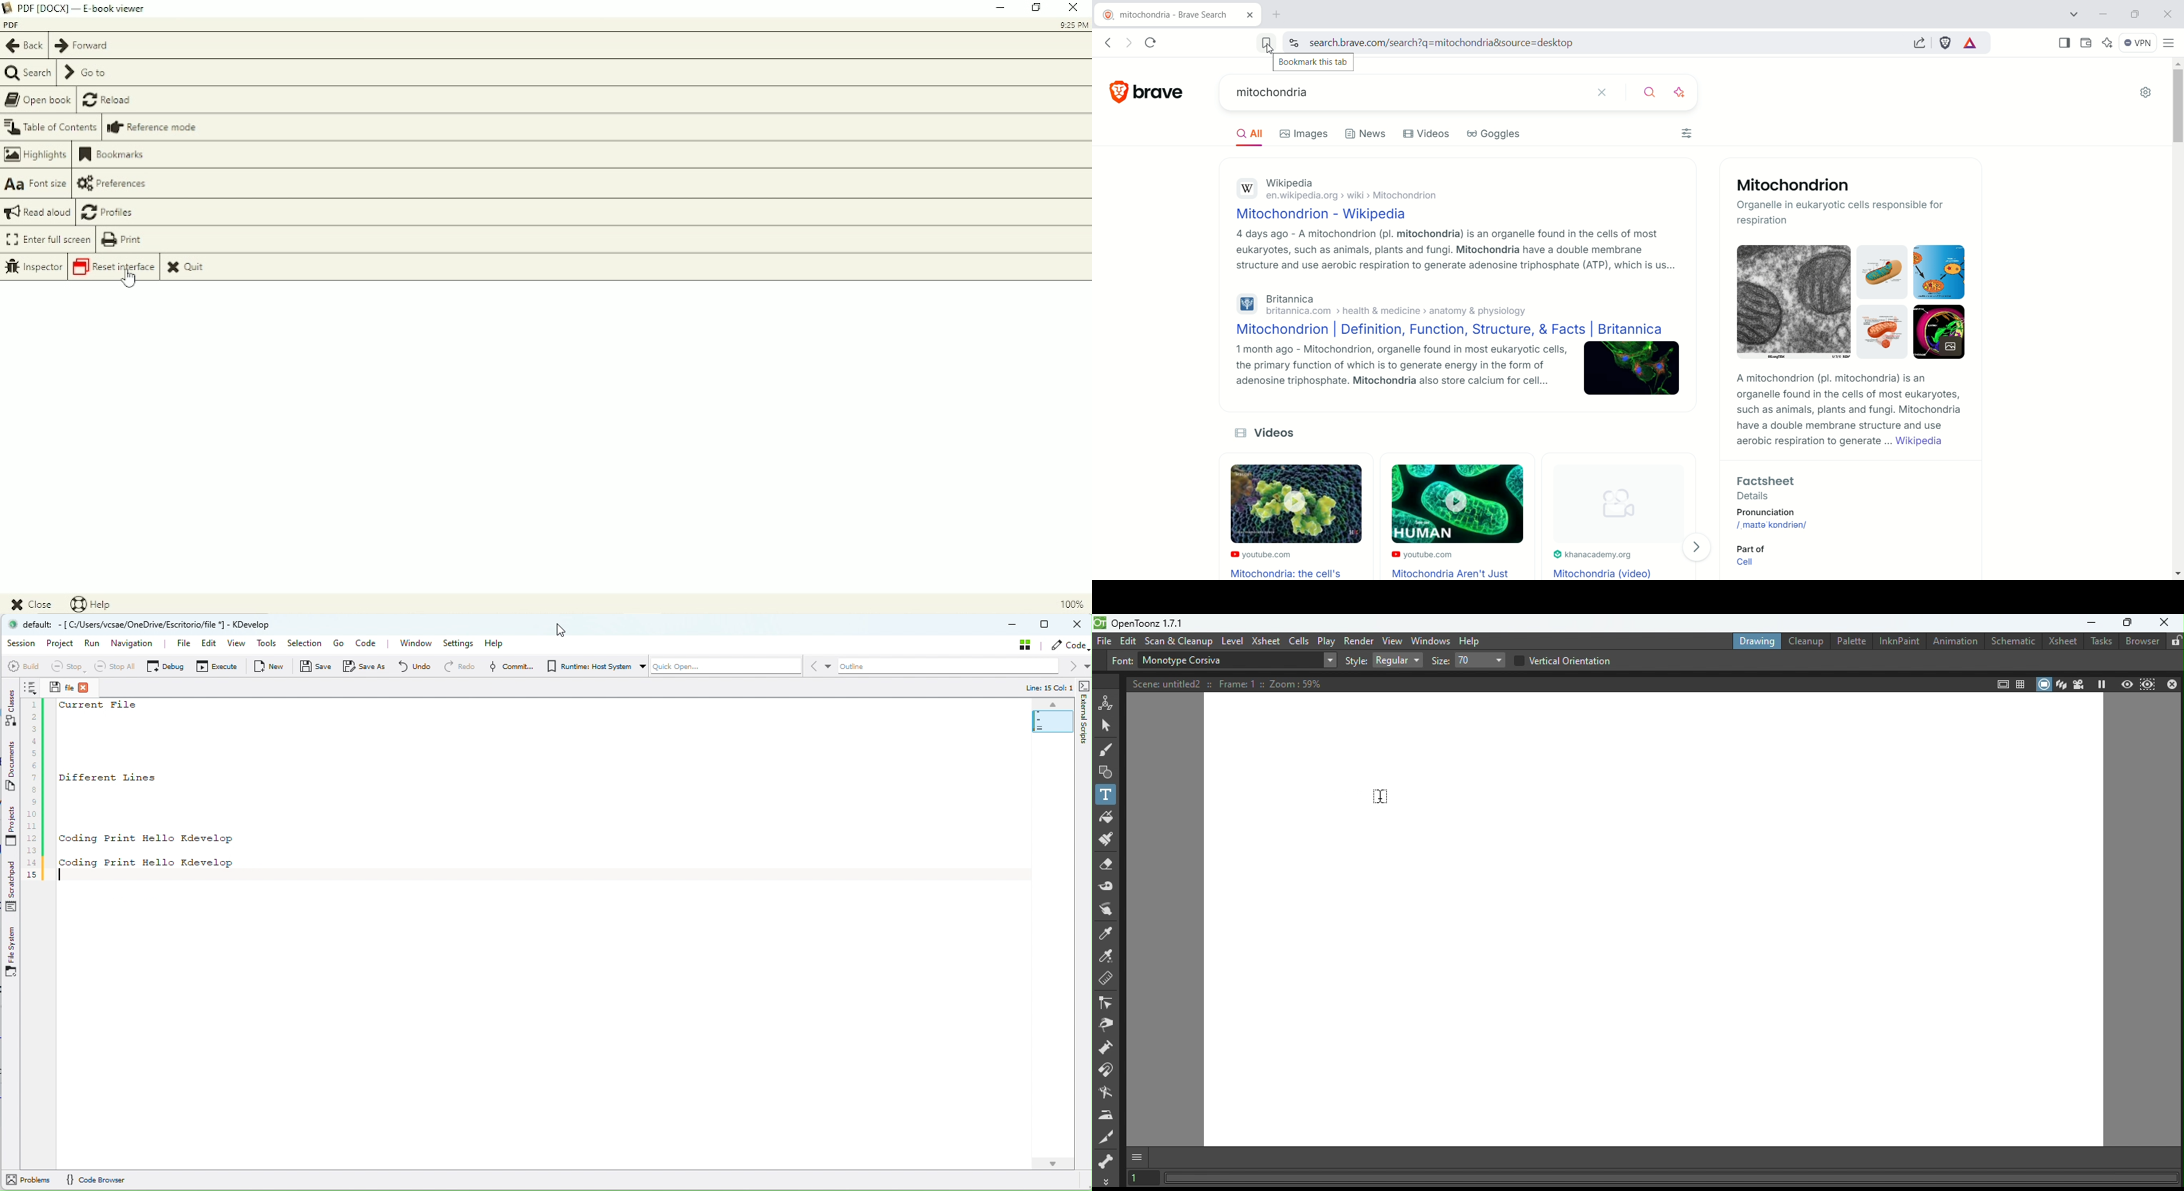 This screenshot has height=1204, width=2184. What do you see at coordinates (369, 645) in the screenshot?
I see `Code` at bounding box center [369, 645].